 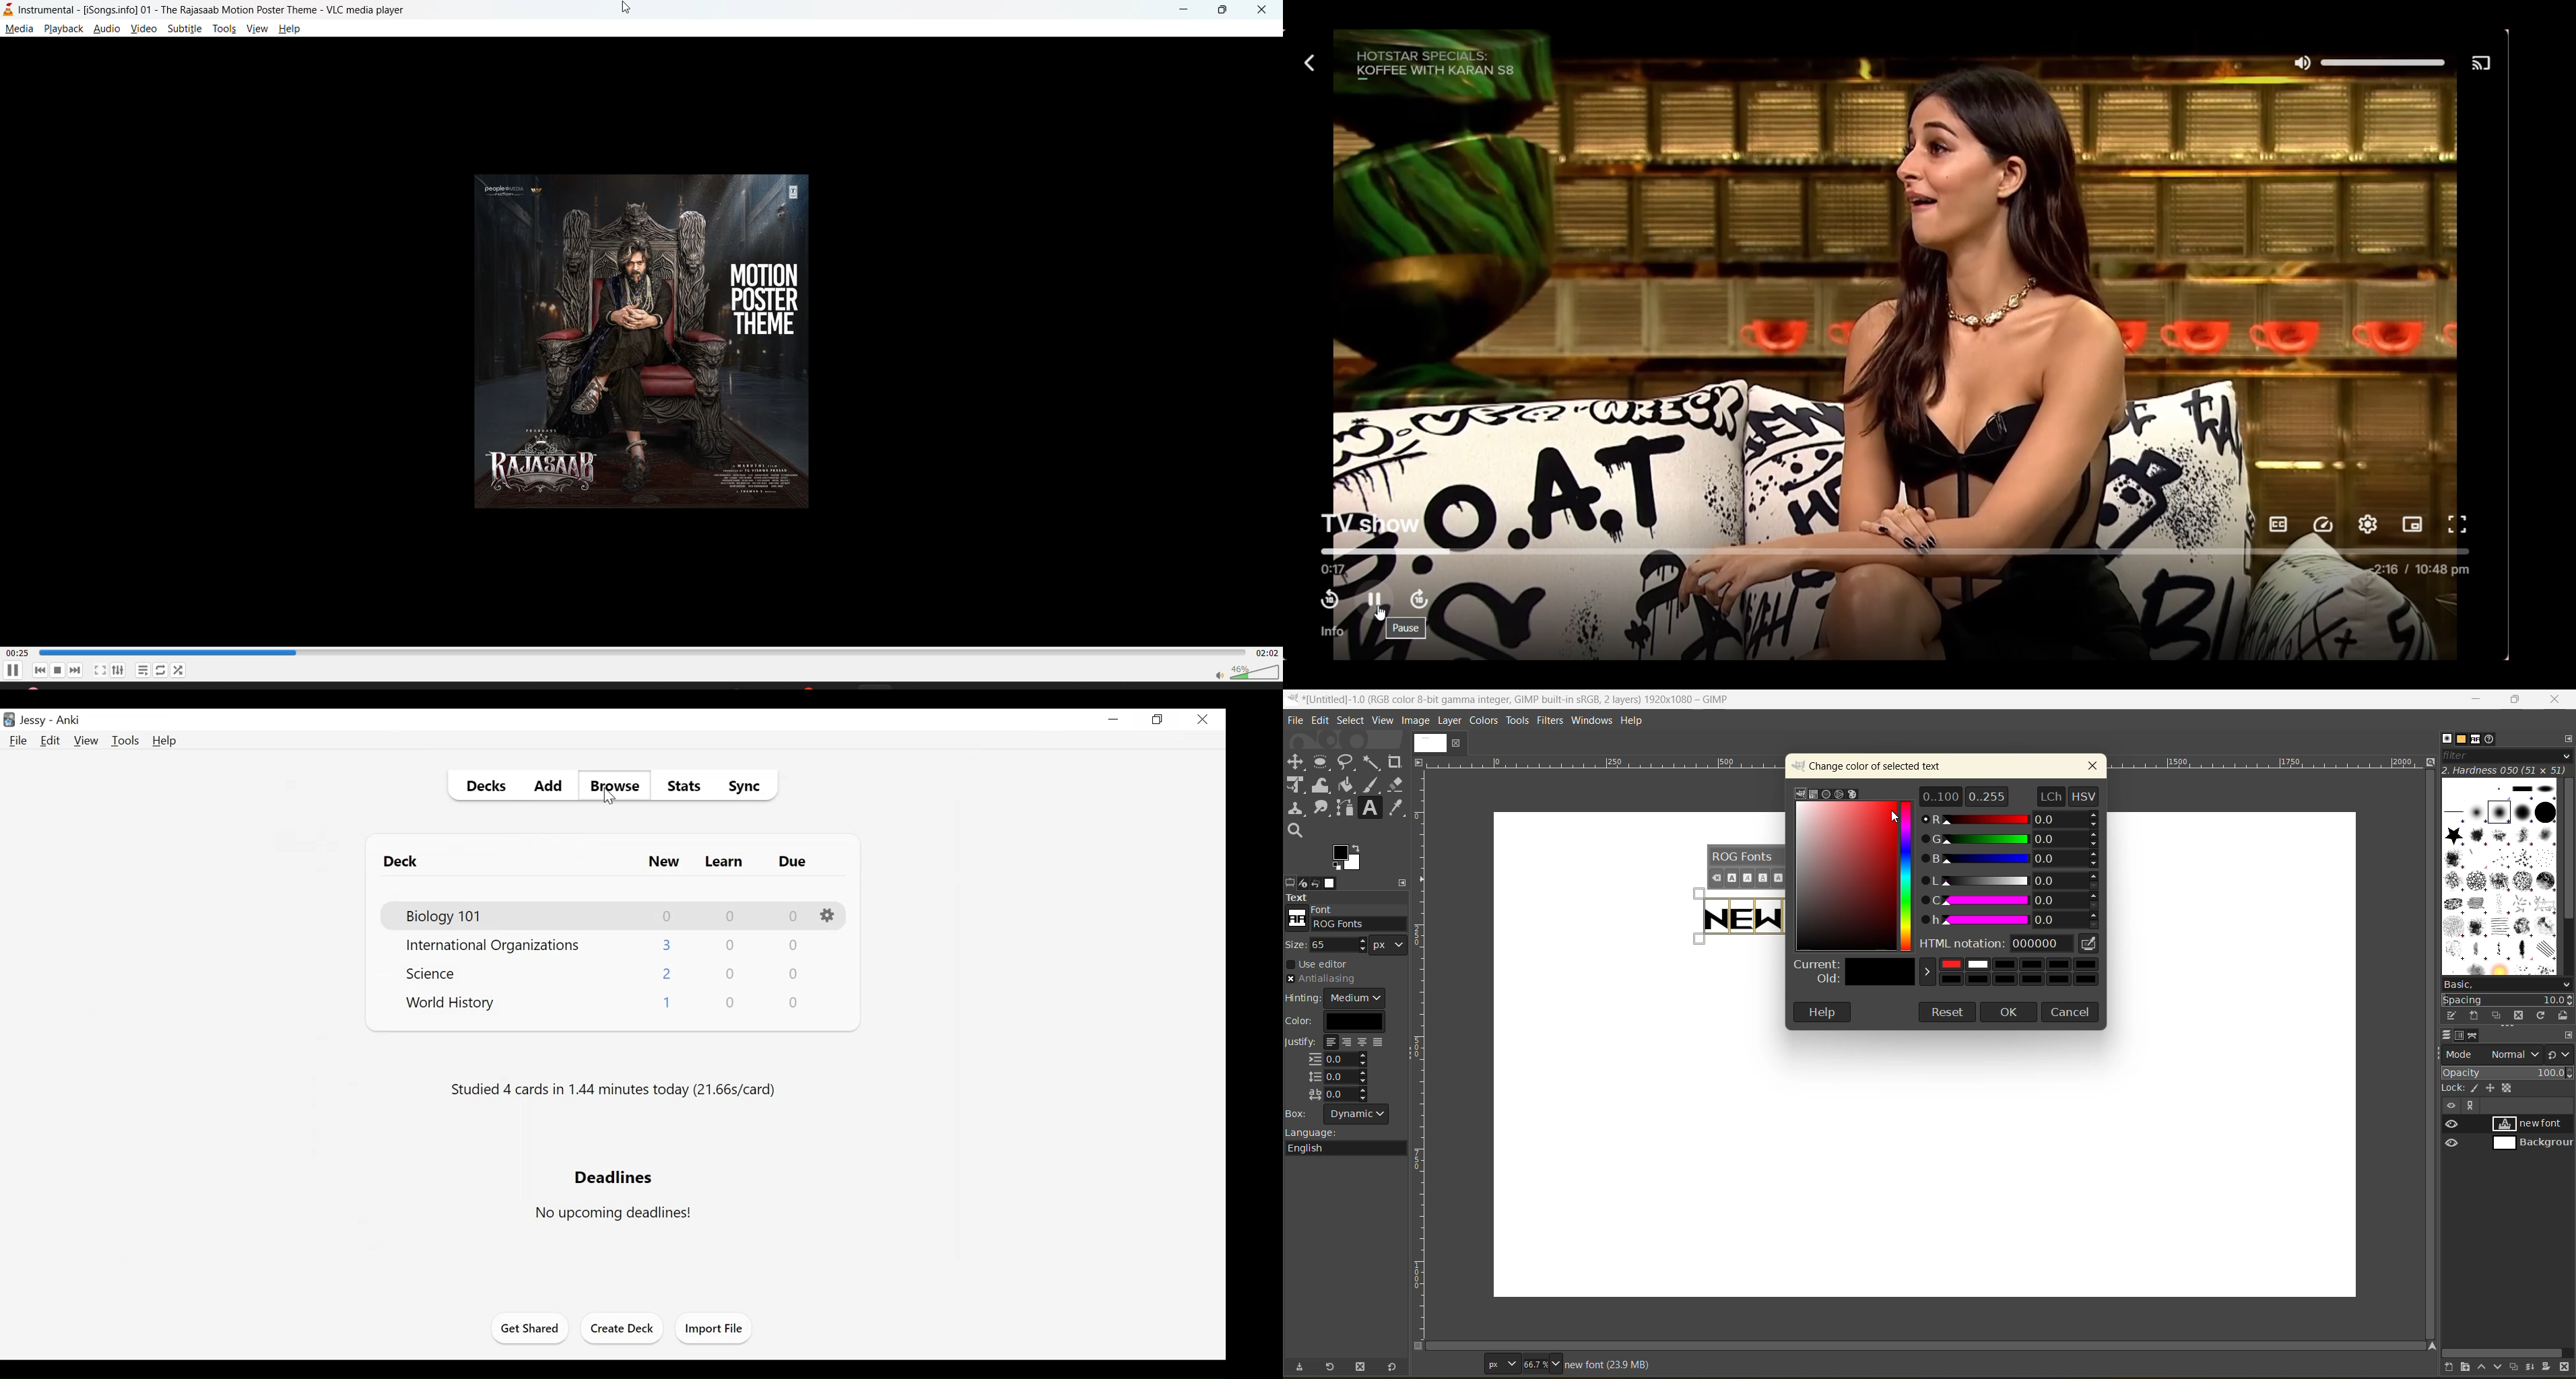 What do you see at coordinates (485, 787) in the screenshot?
I see `Decks` at bounding box center [485, 787].